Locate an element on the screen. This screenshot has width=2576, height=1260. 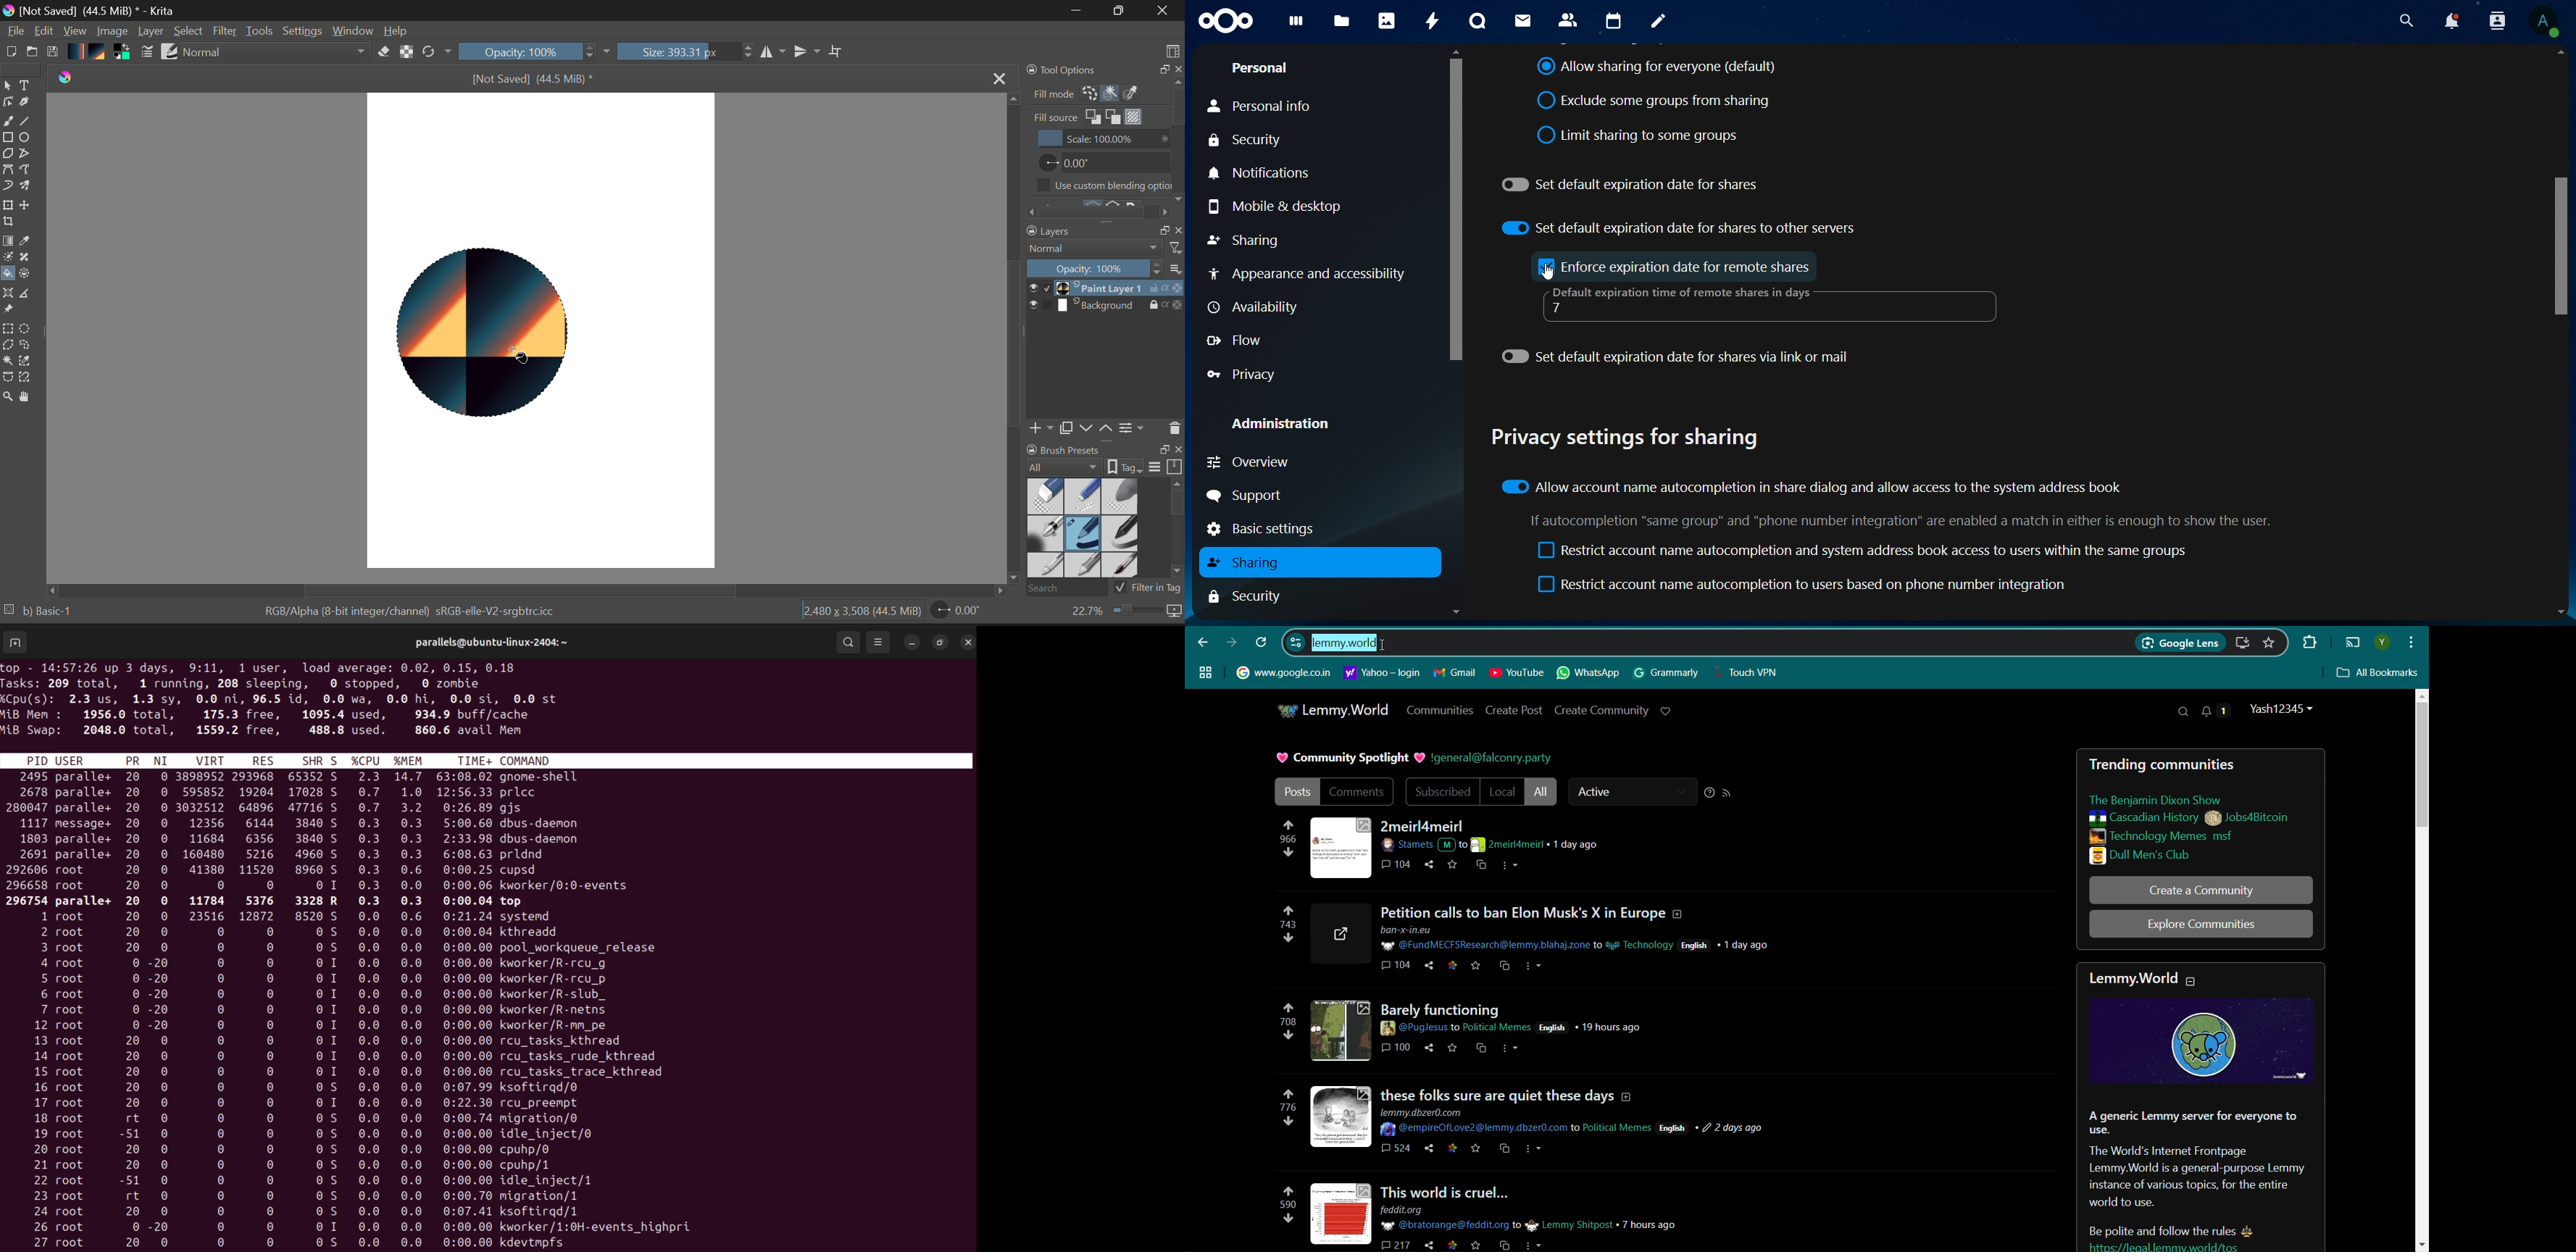
524 is located at coordinates (1395, 1152).